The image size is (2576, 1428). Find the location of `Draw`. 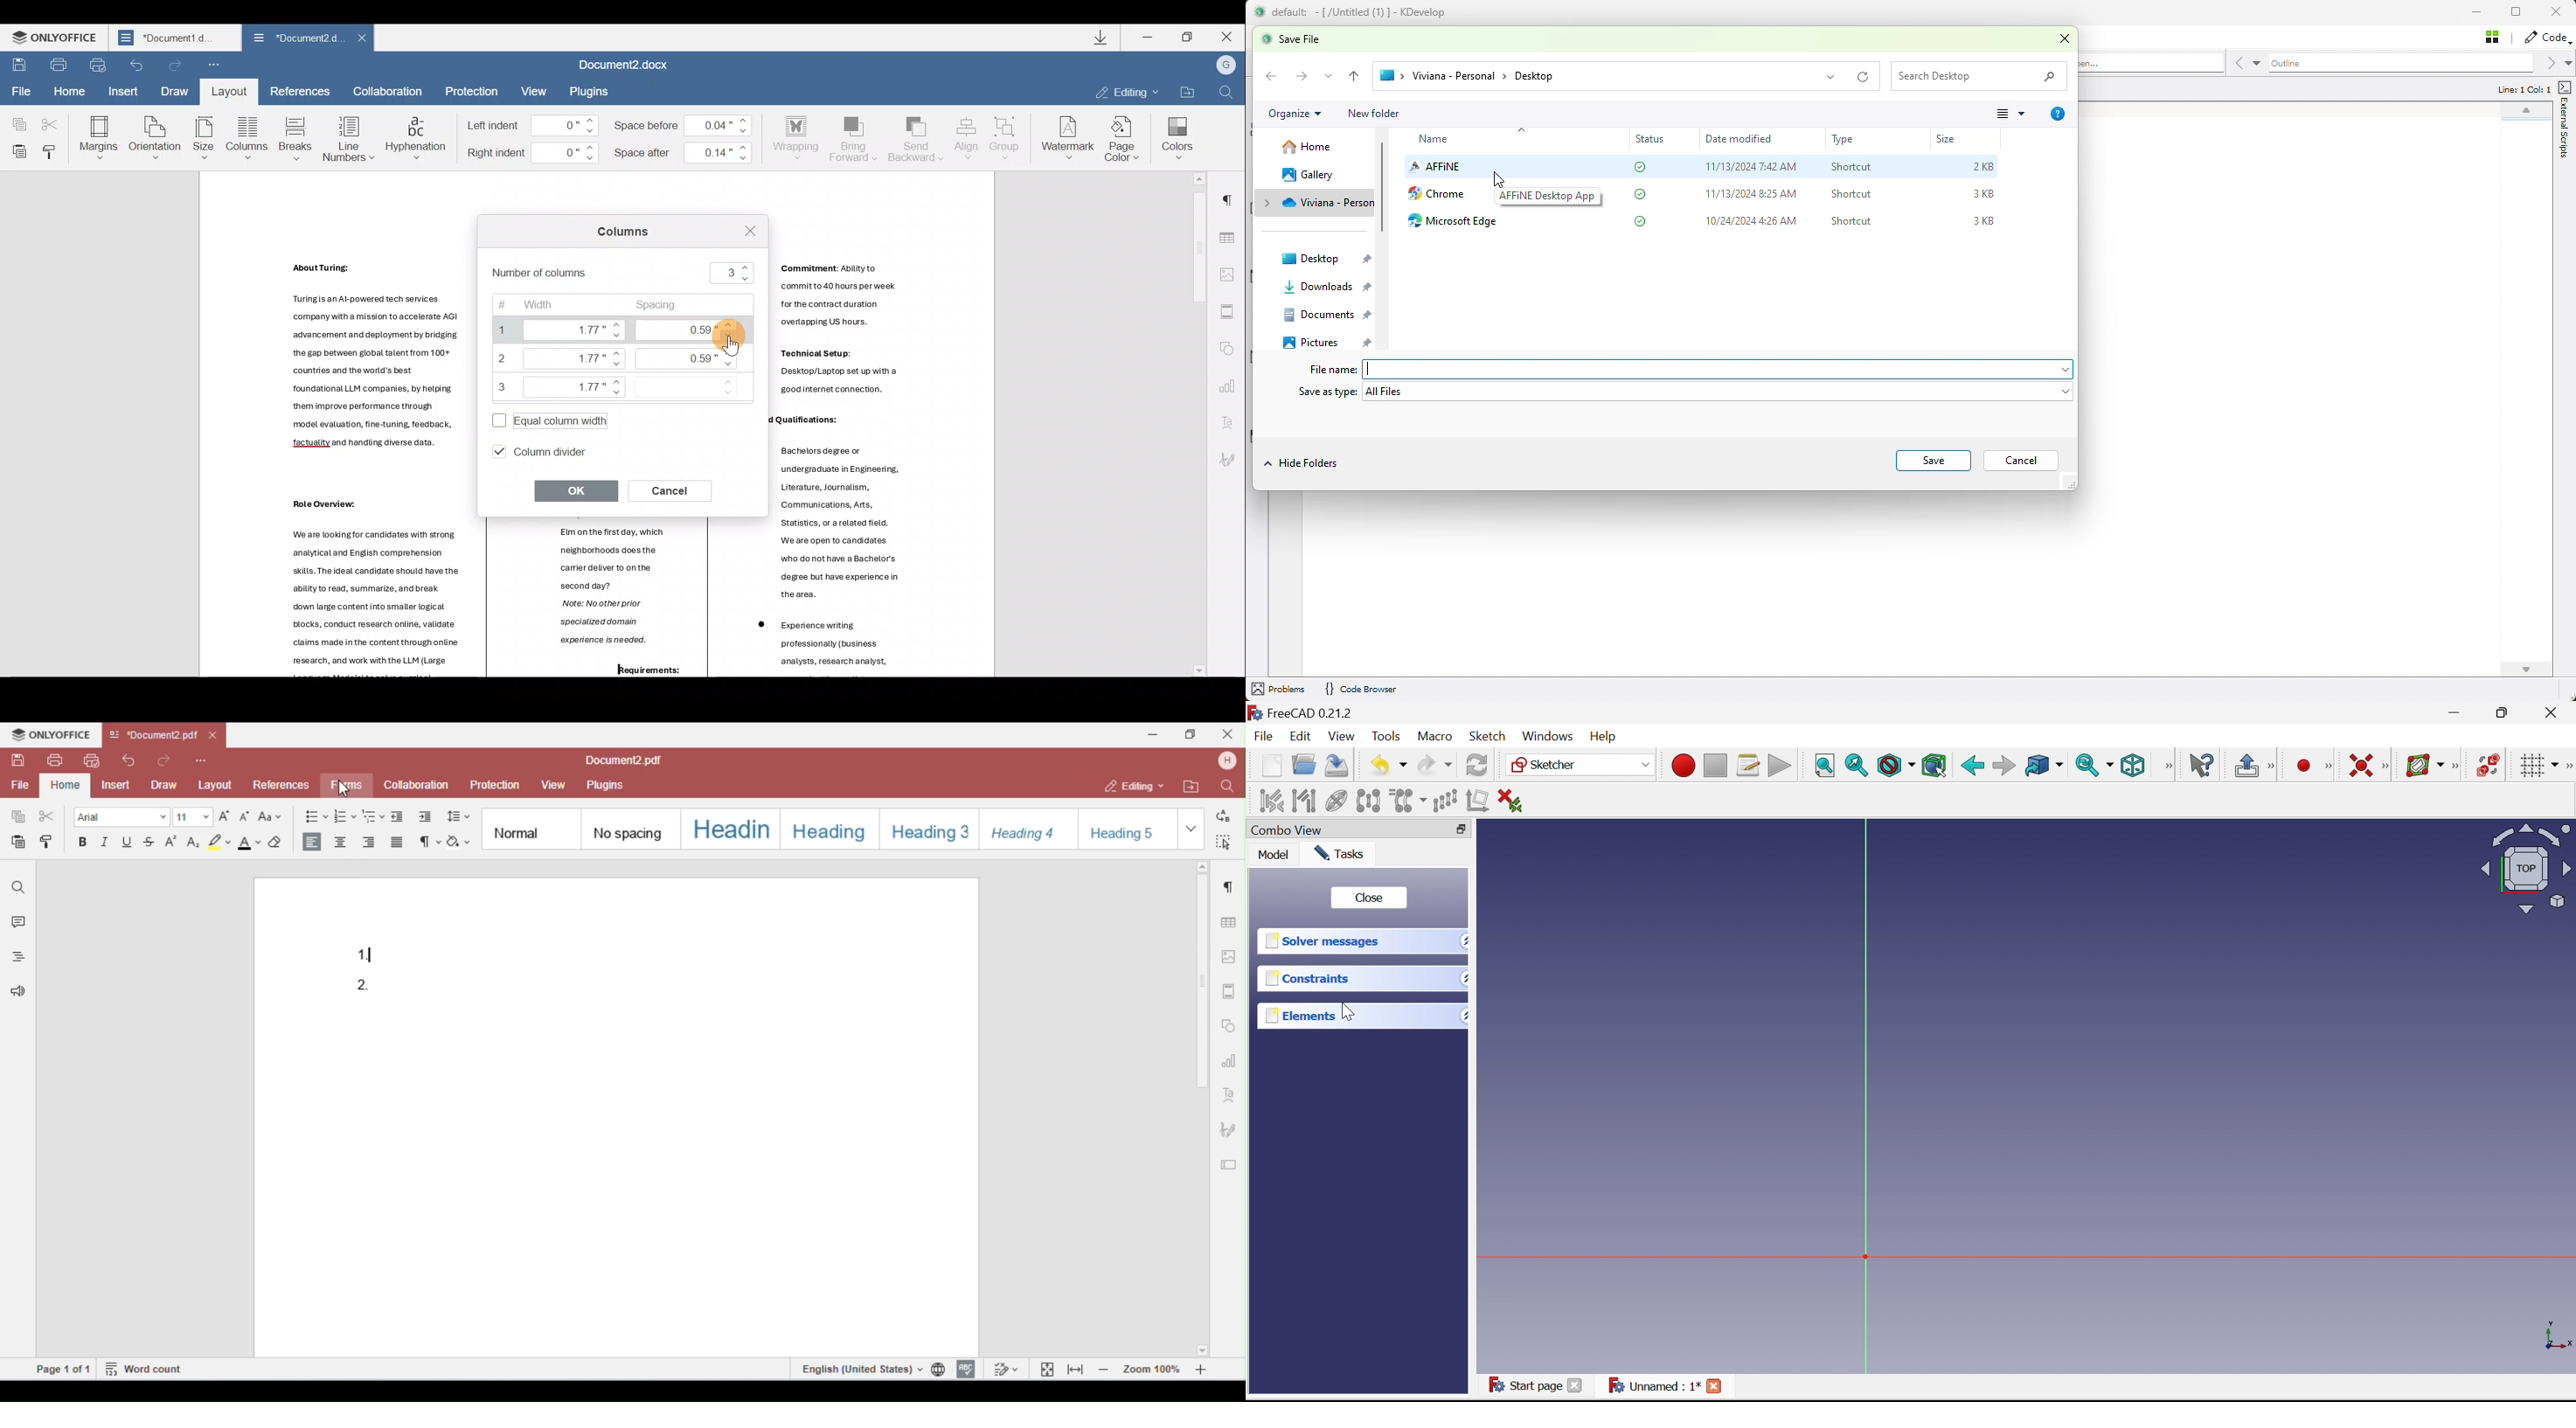

Draw is located at coordinates (175, 89).